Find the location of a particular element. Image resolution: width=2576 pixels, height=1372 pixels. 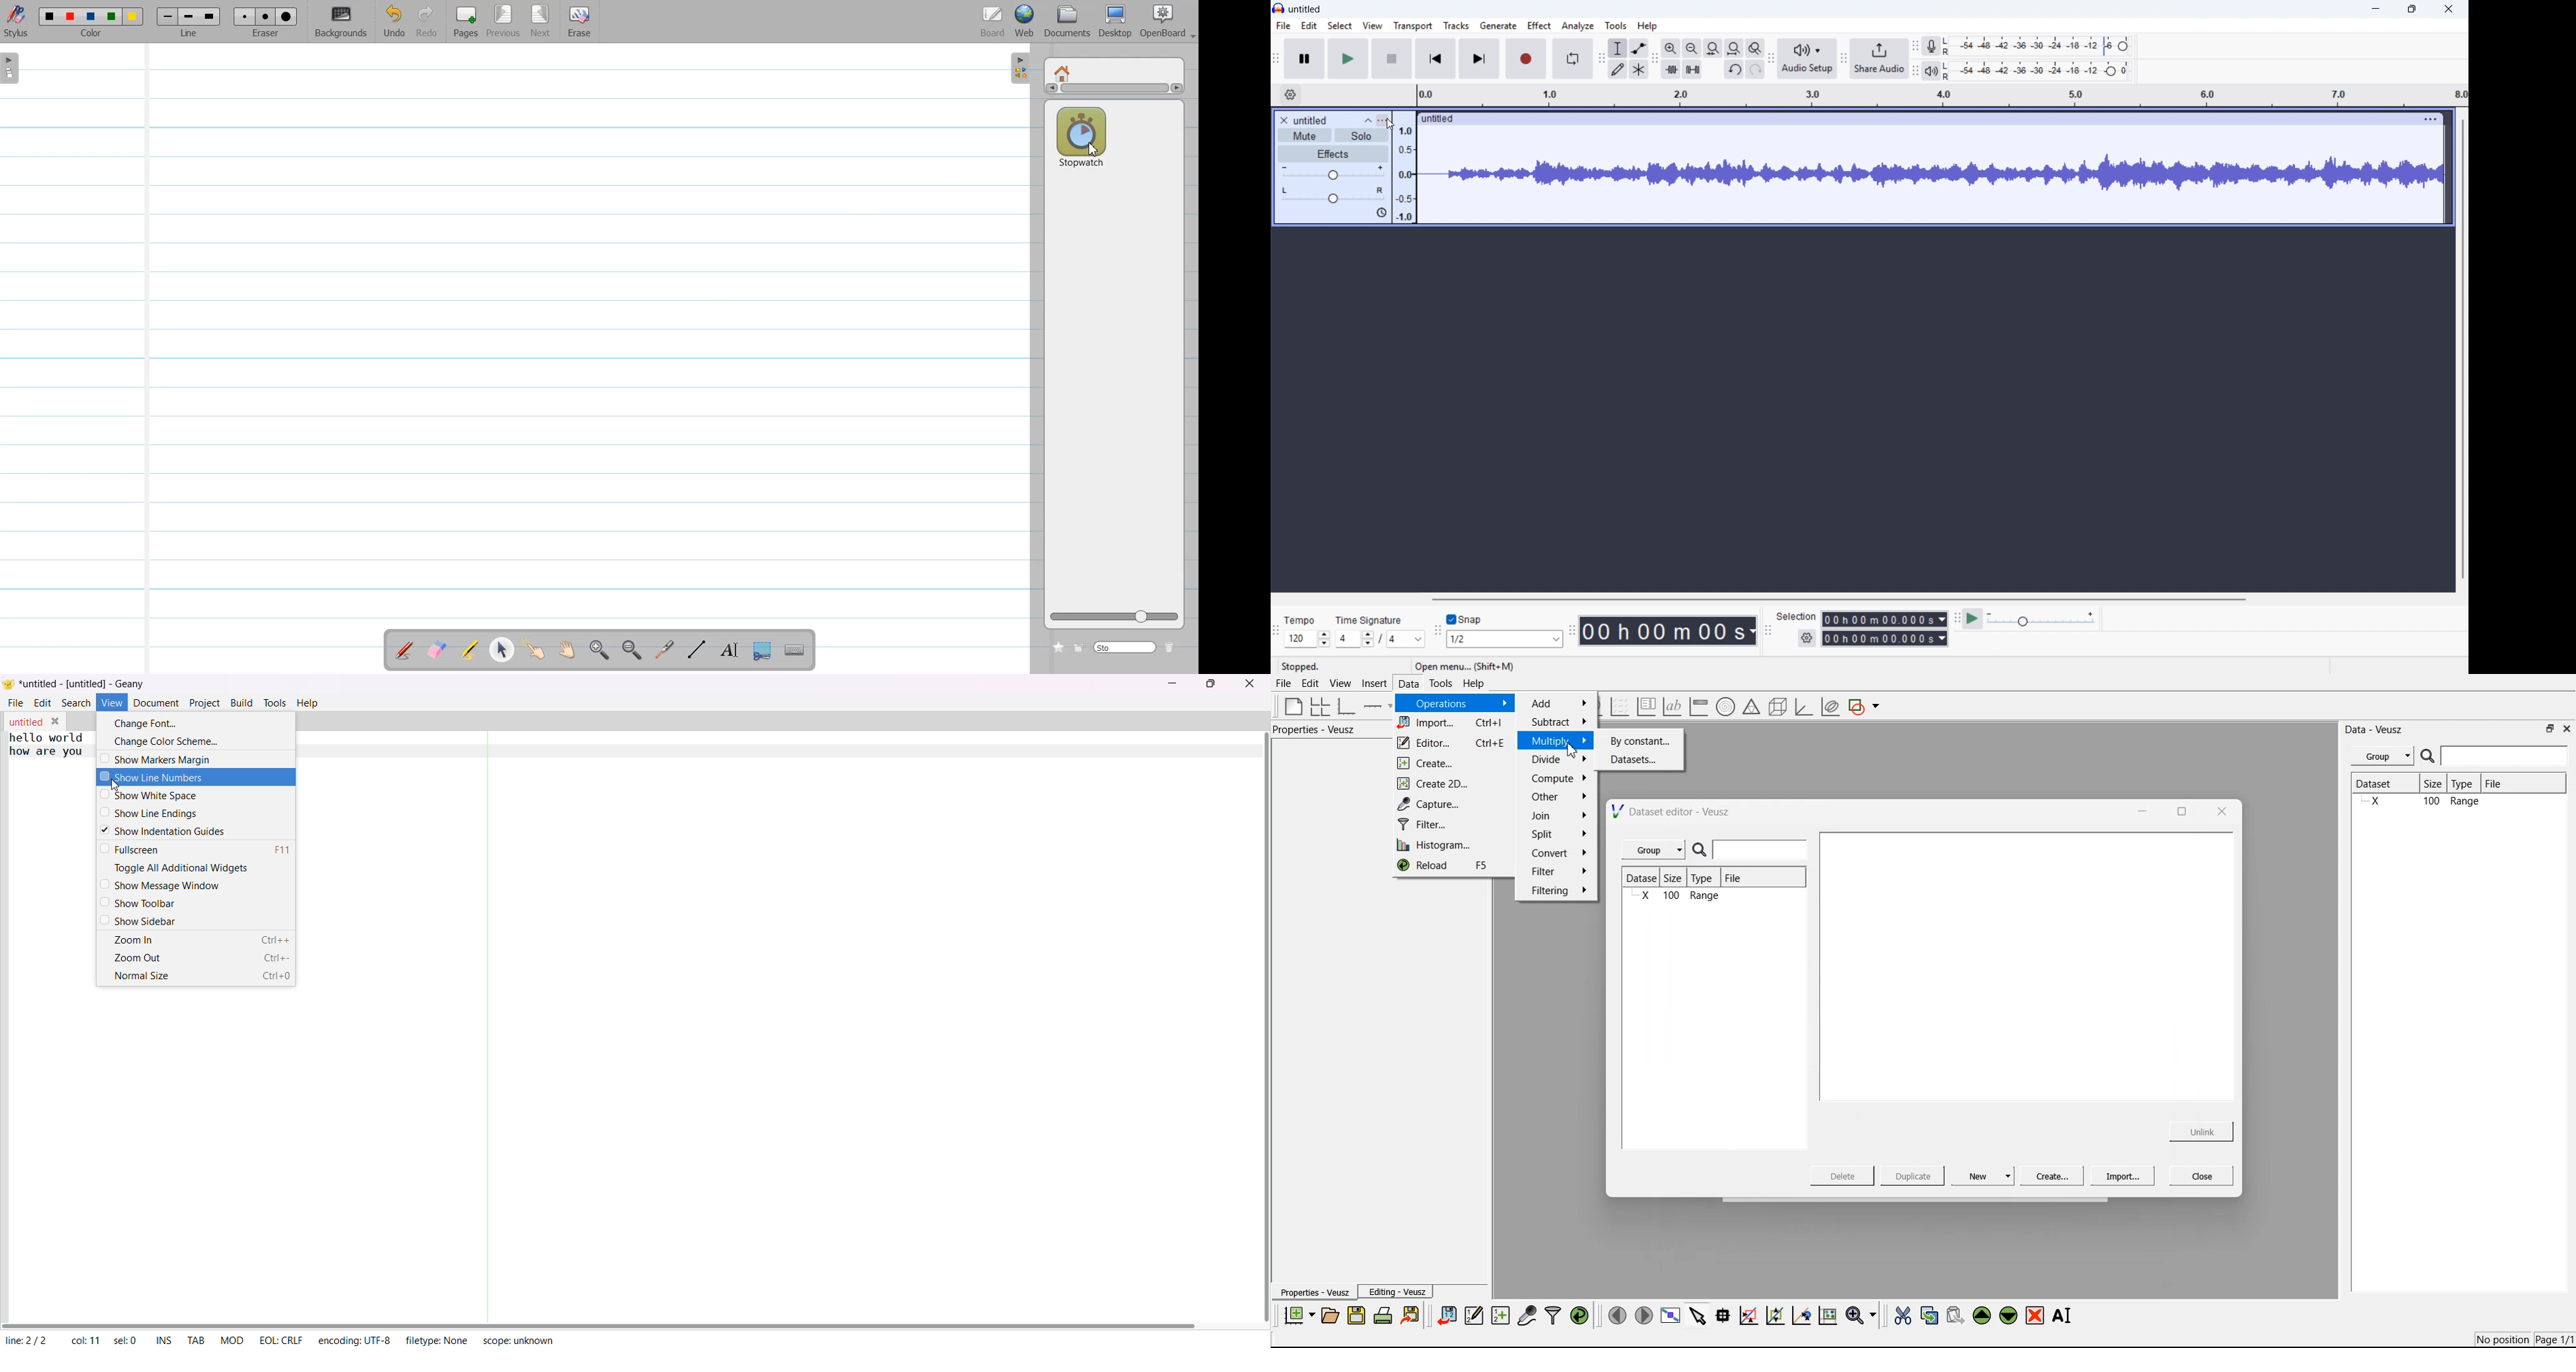

Analyse  is located at coordinates (1577, 26).